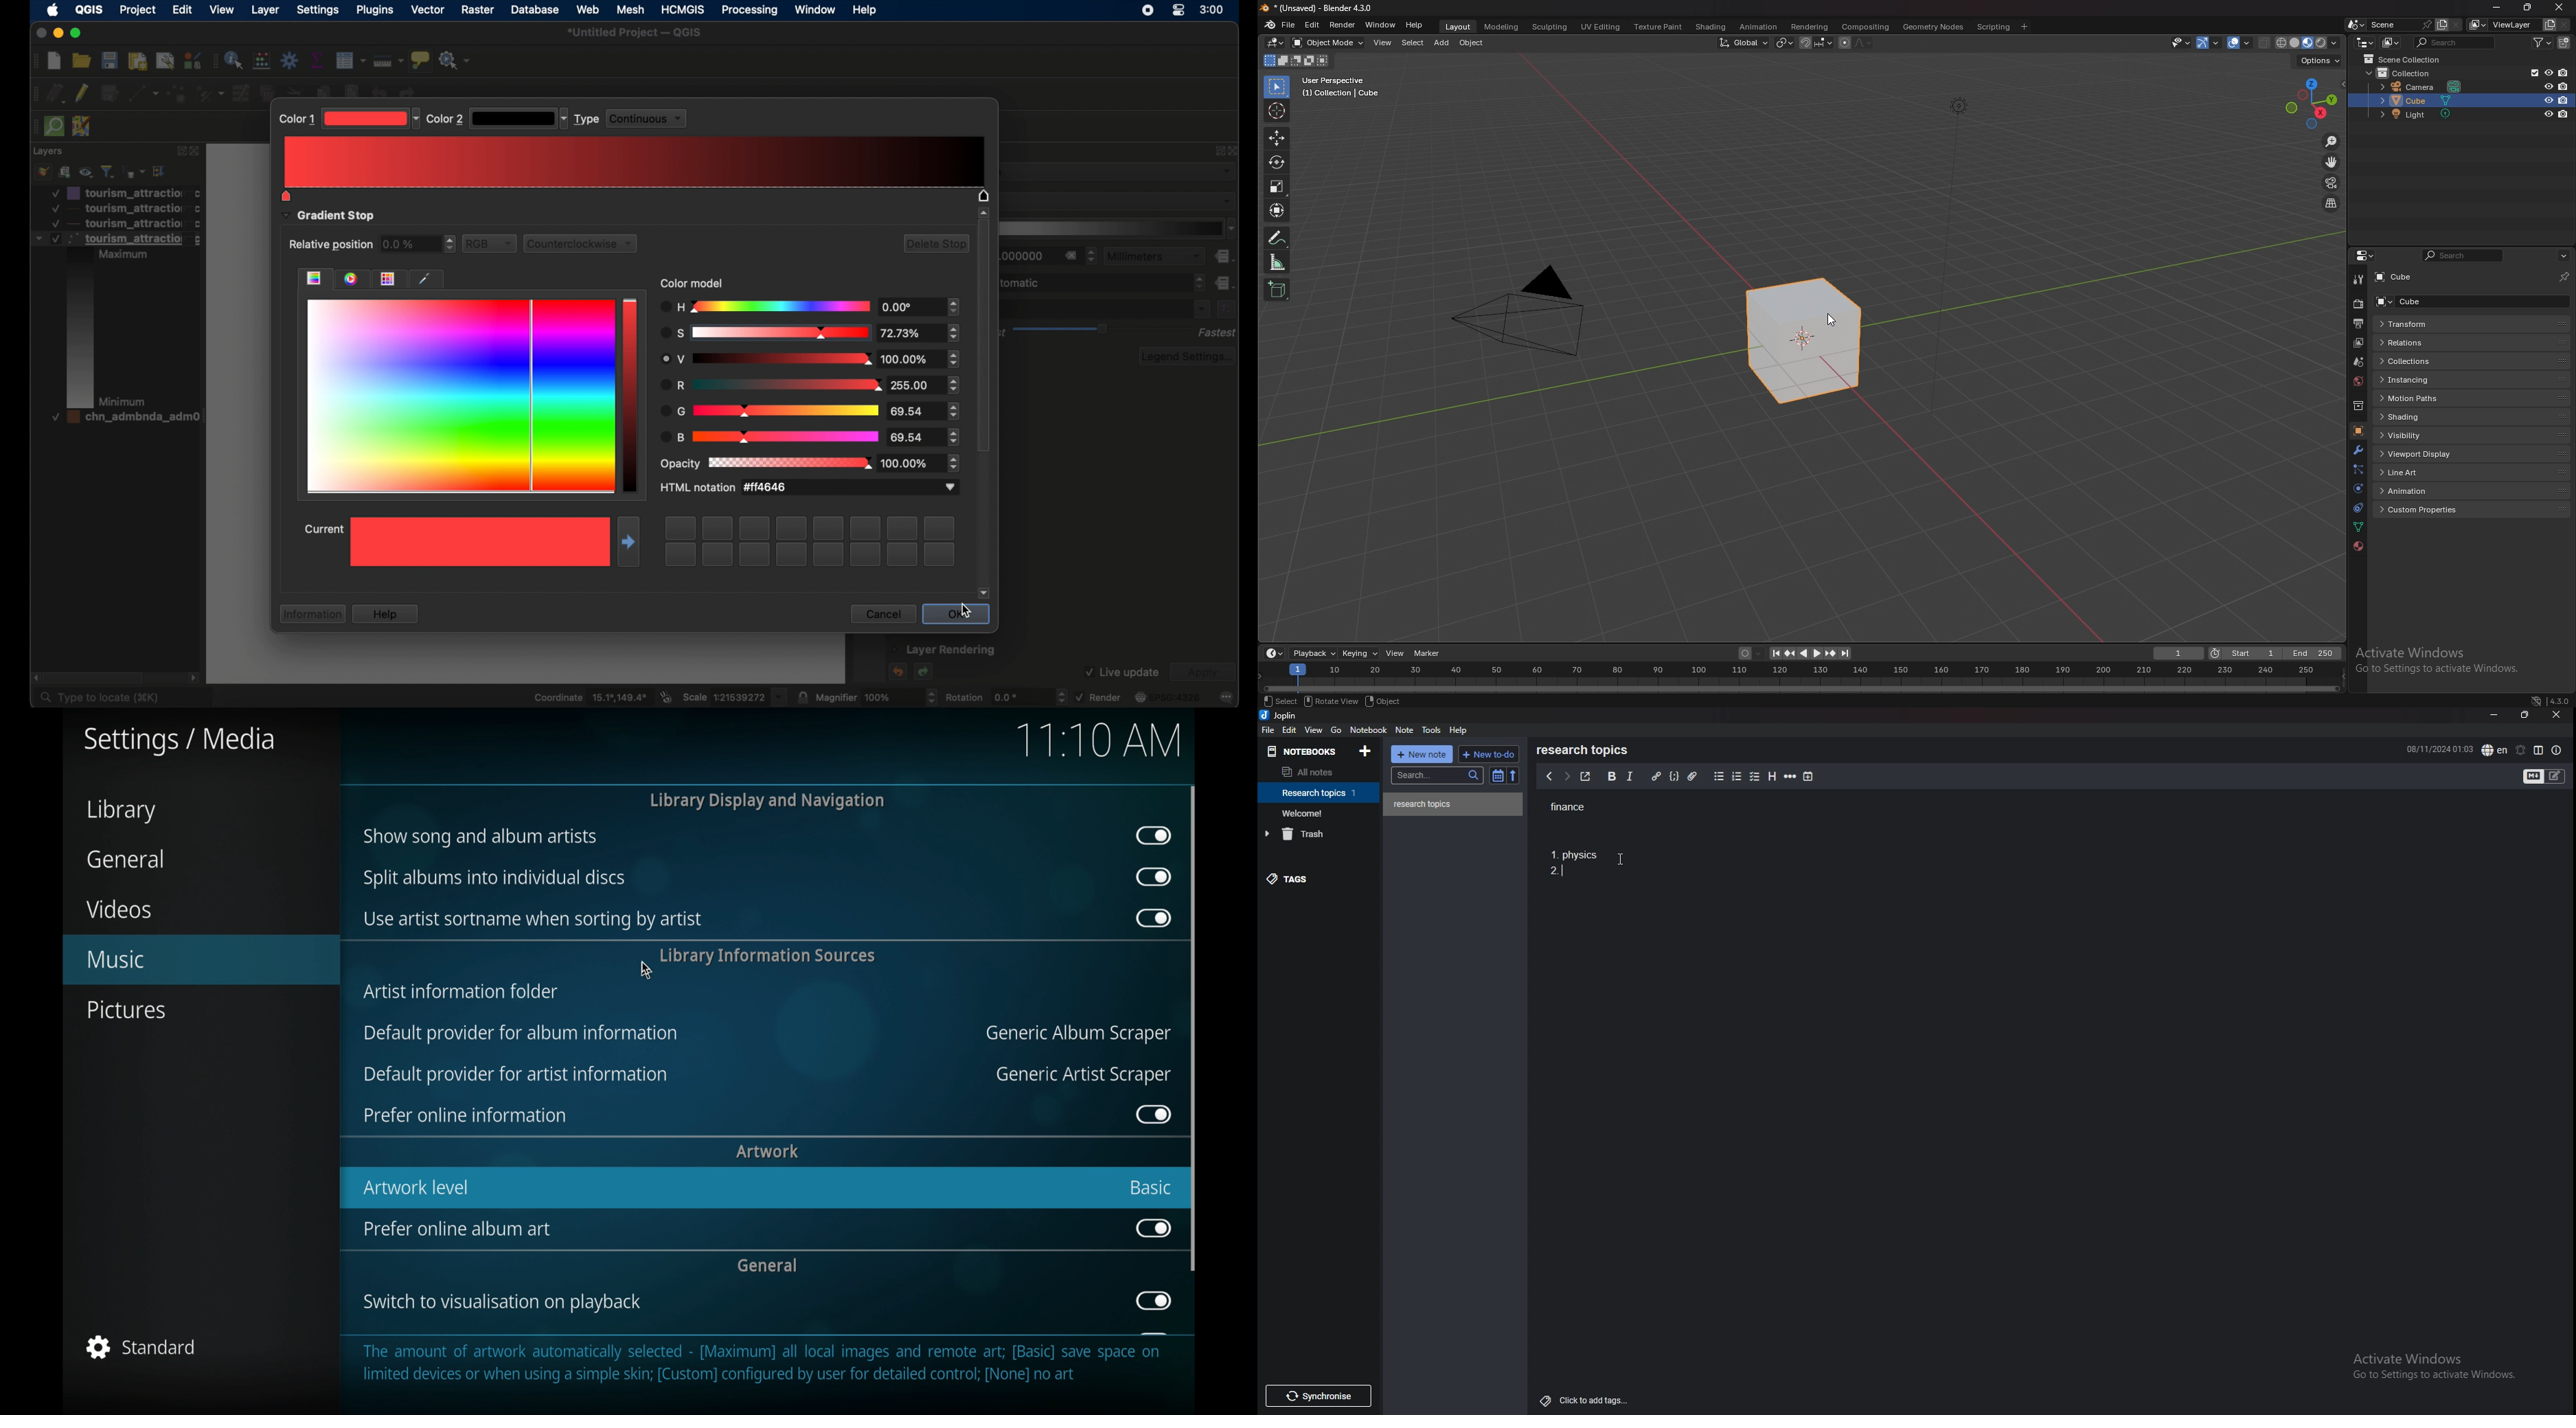 The height and width of the screenshot is (1428, 2576). I want to click on edit, so click(181, 9).